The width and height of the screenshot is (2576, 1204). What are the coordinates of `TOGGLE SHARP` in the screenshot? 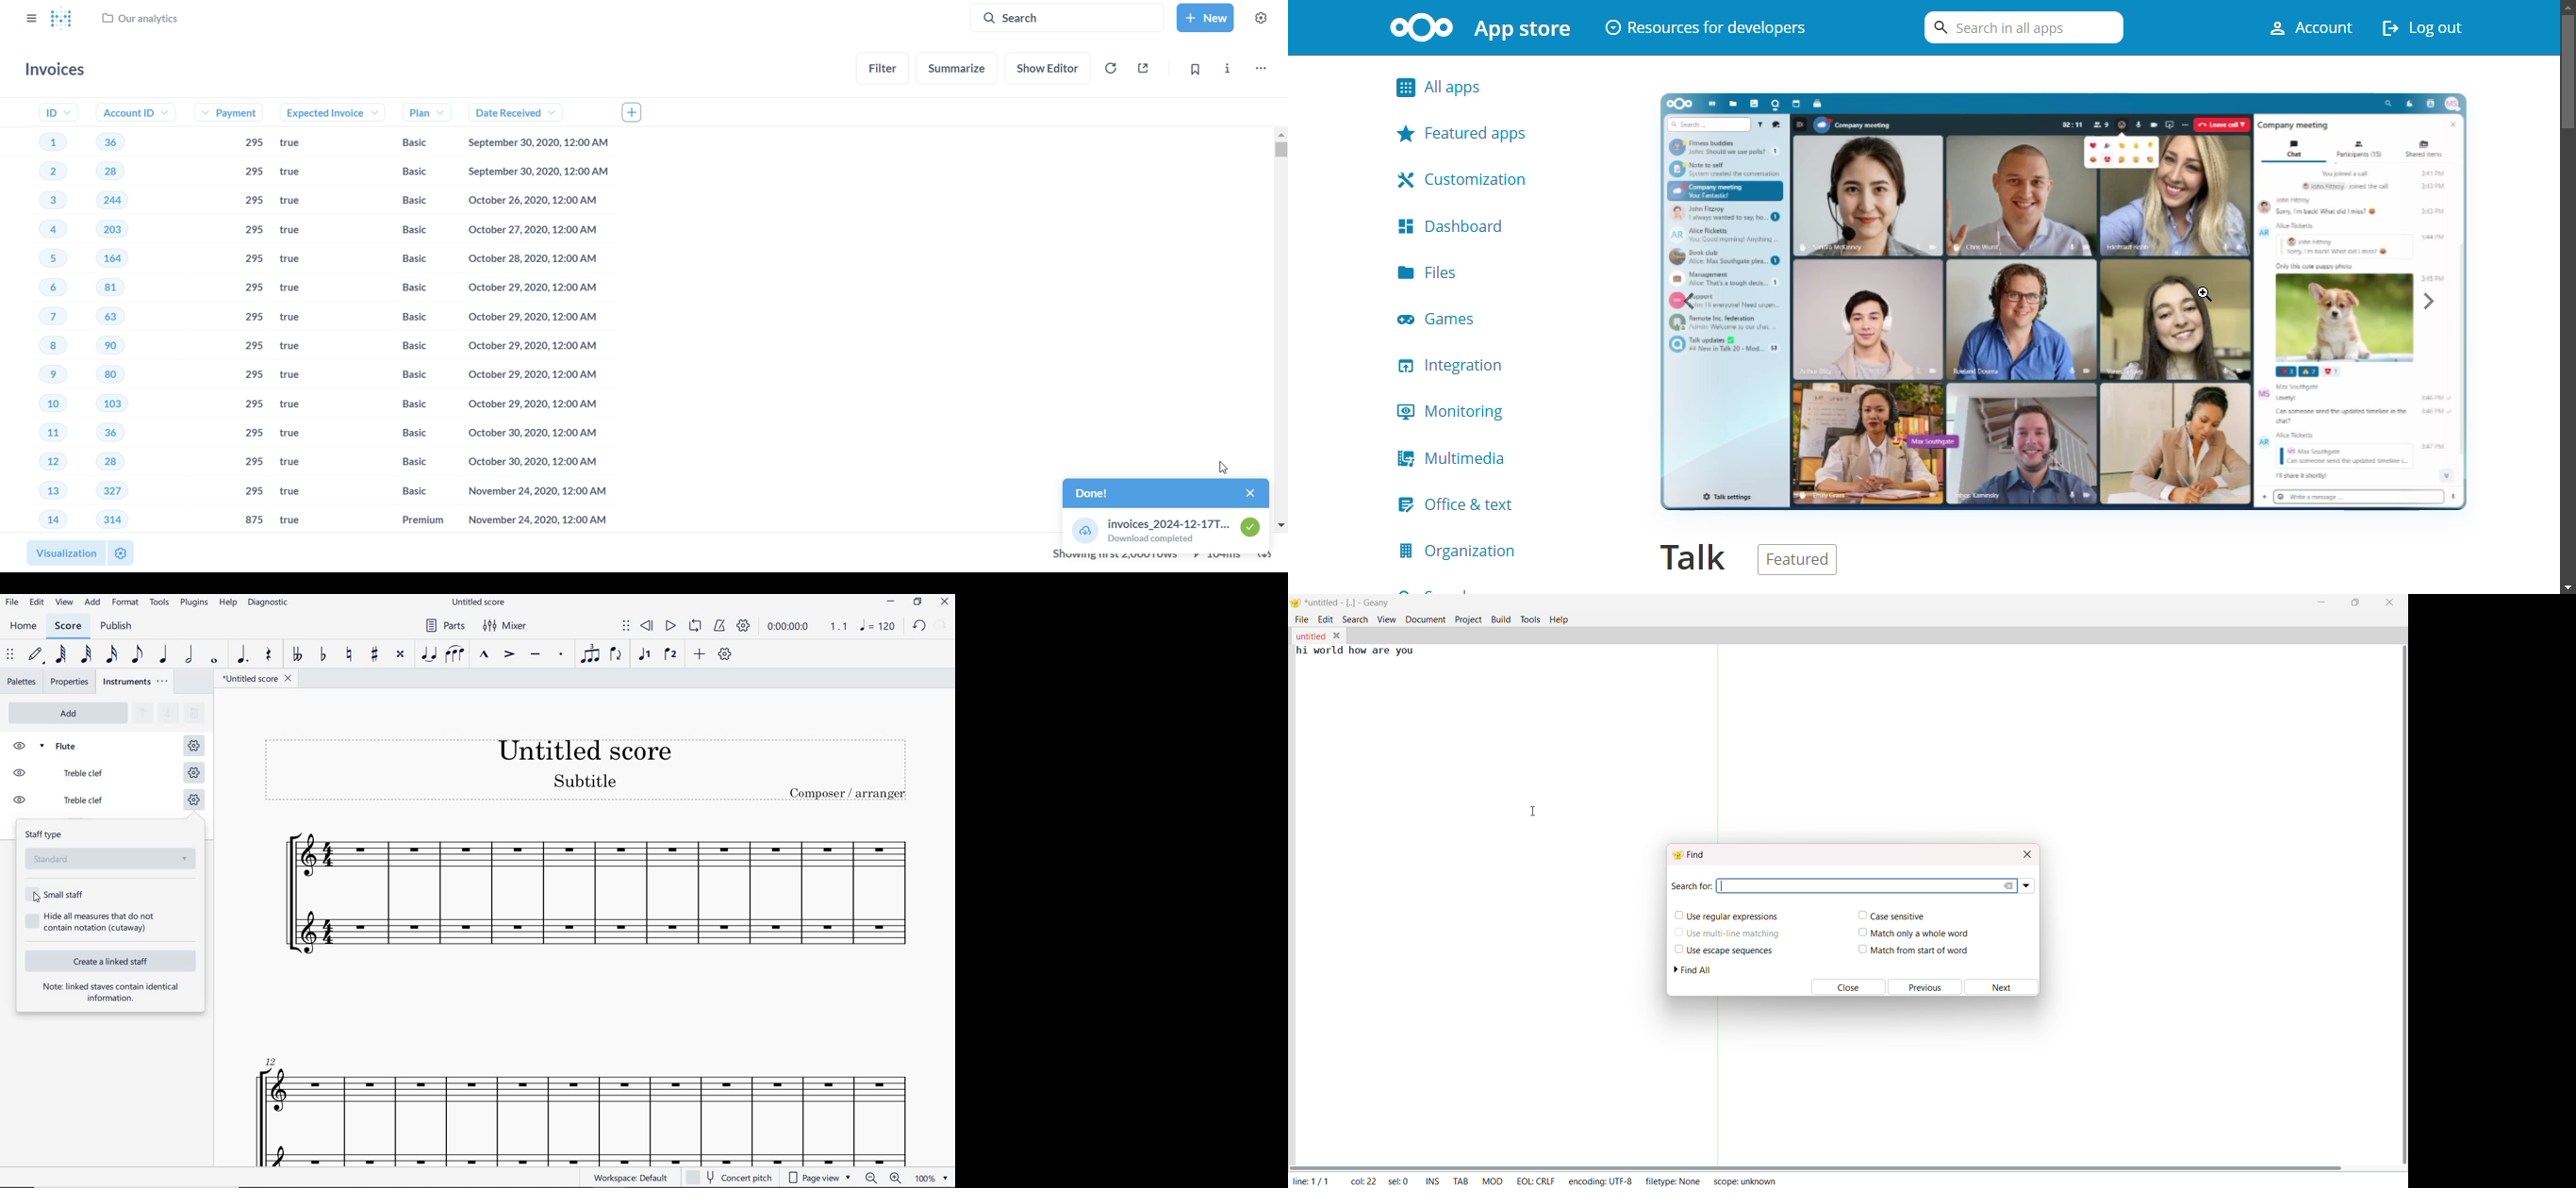 It's located at (373, 654).